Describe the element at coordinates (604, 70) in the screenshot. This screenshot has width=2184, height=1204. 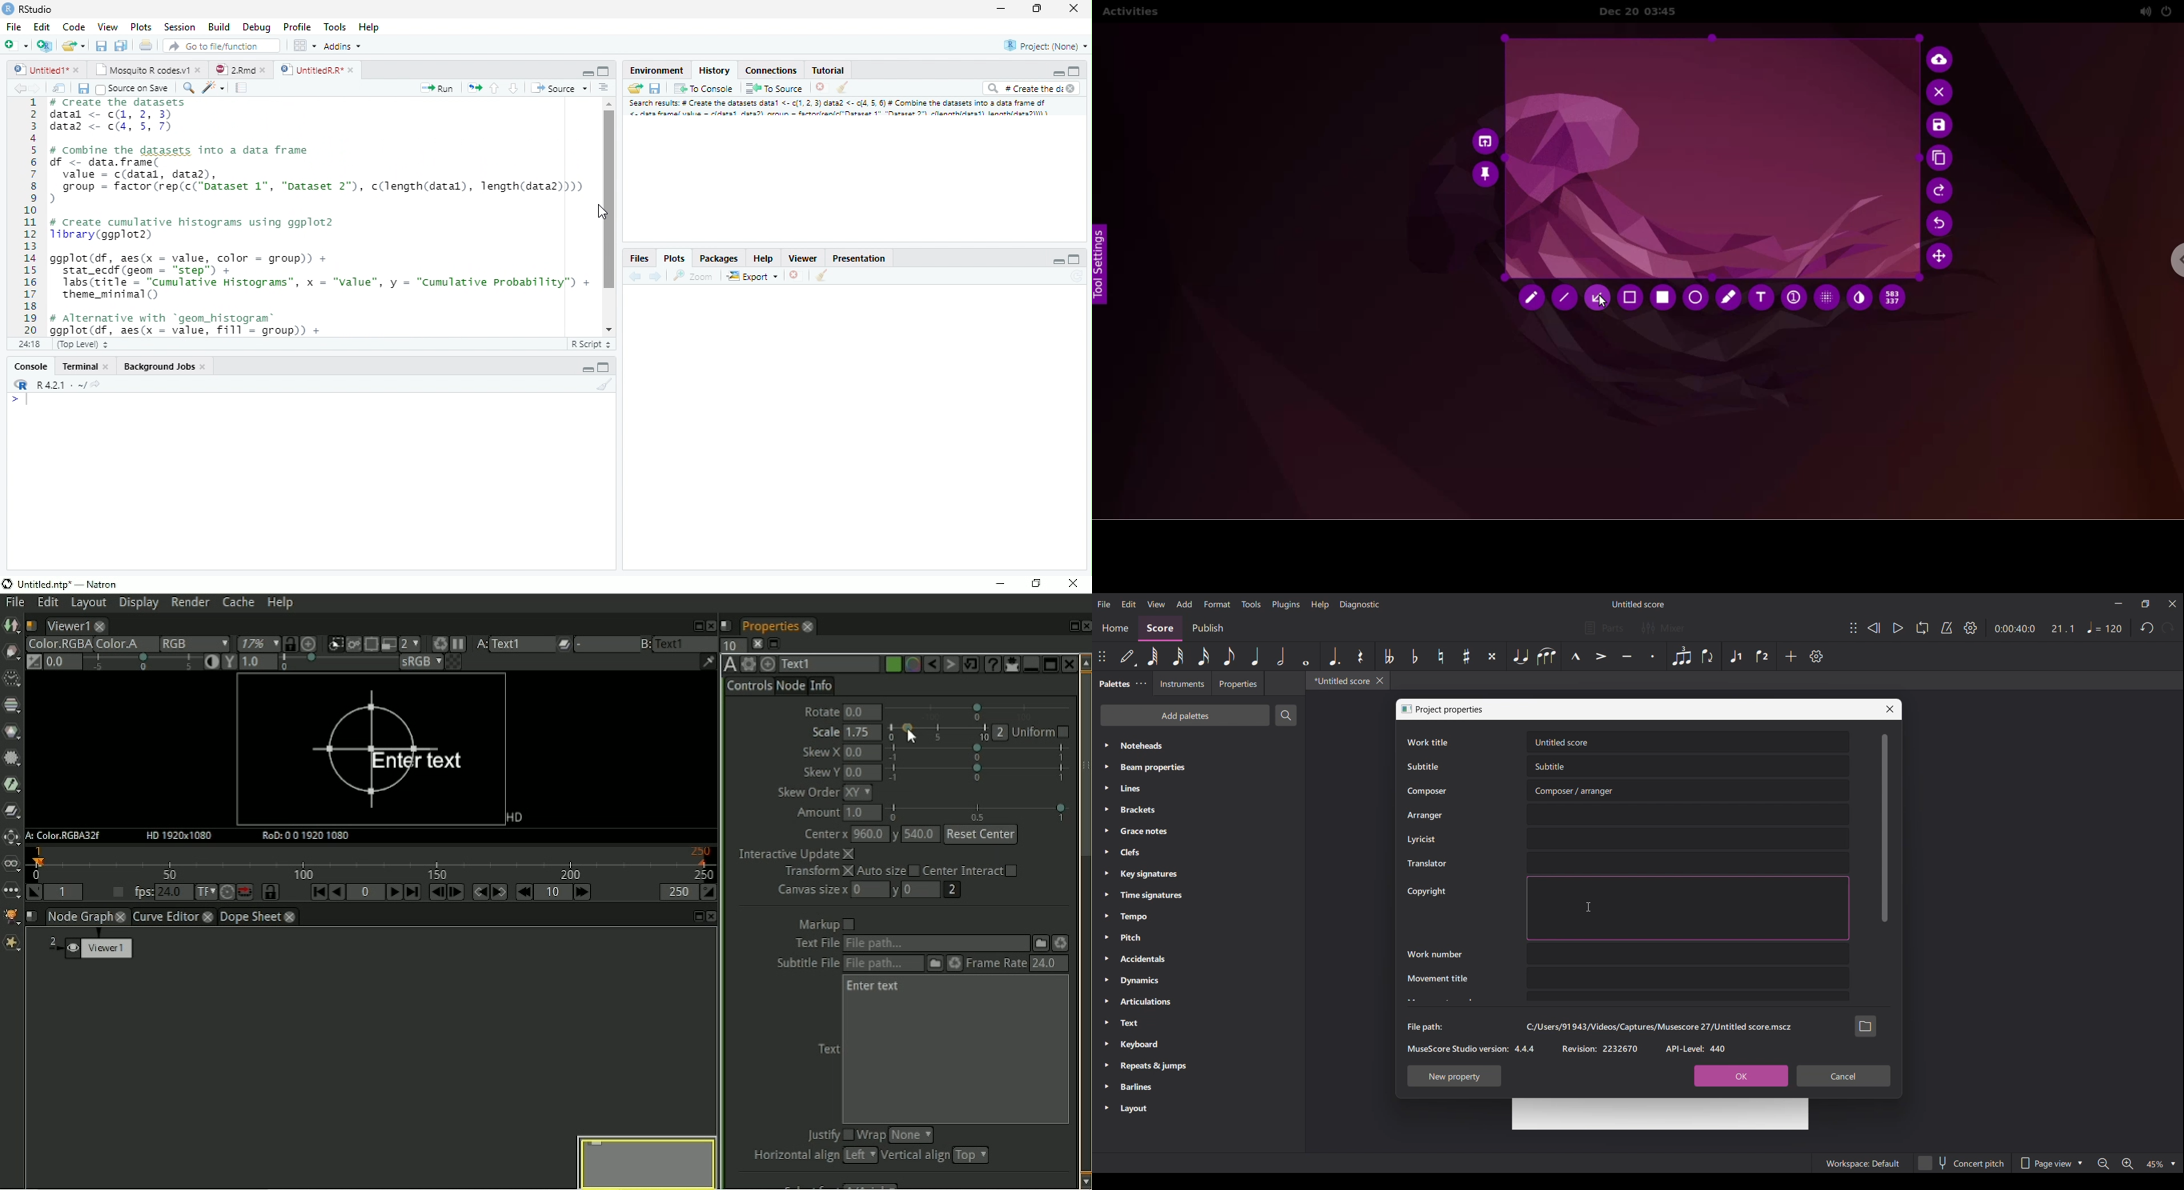
I see `Maximize` at that location.